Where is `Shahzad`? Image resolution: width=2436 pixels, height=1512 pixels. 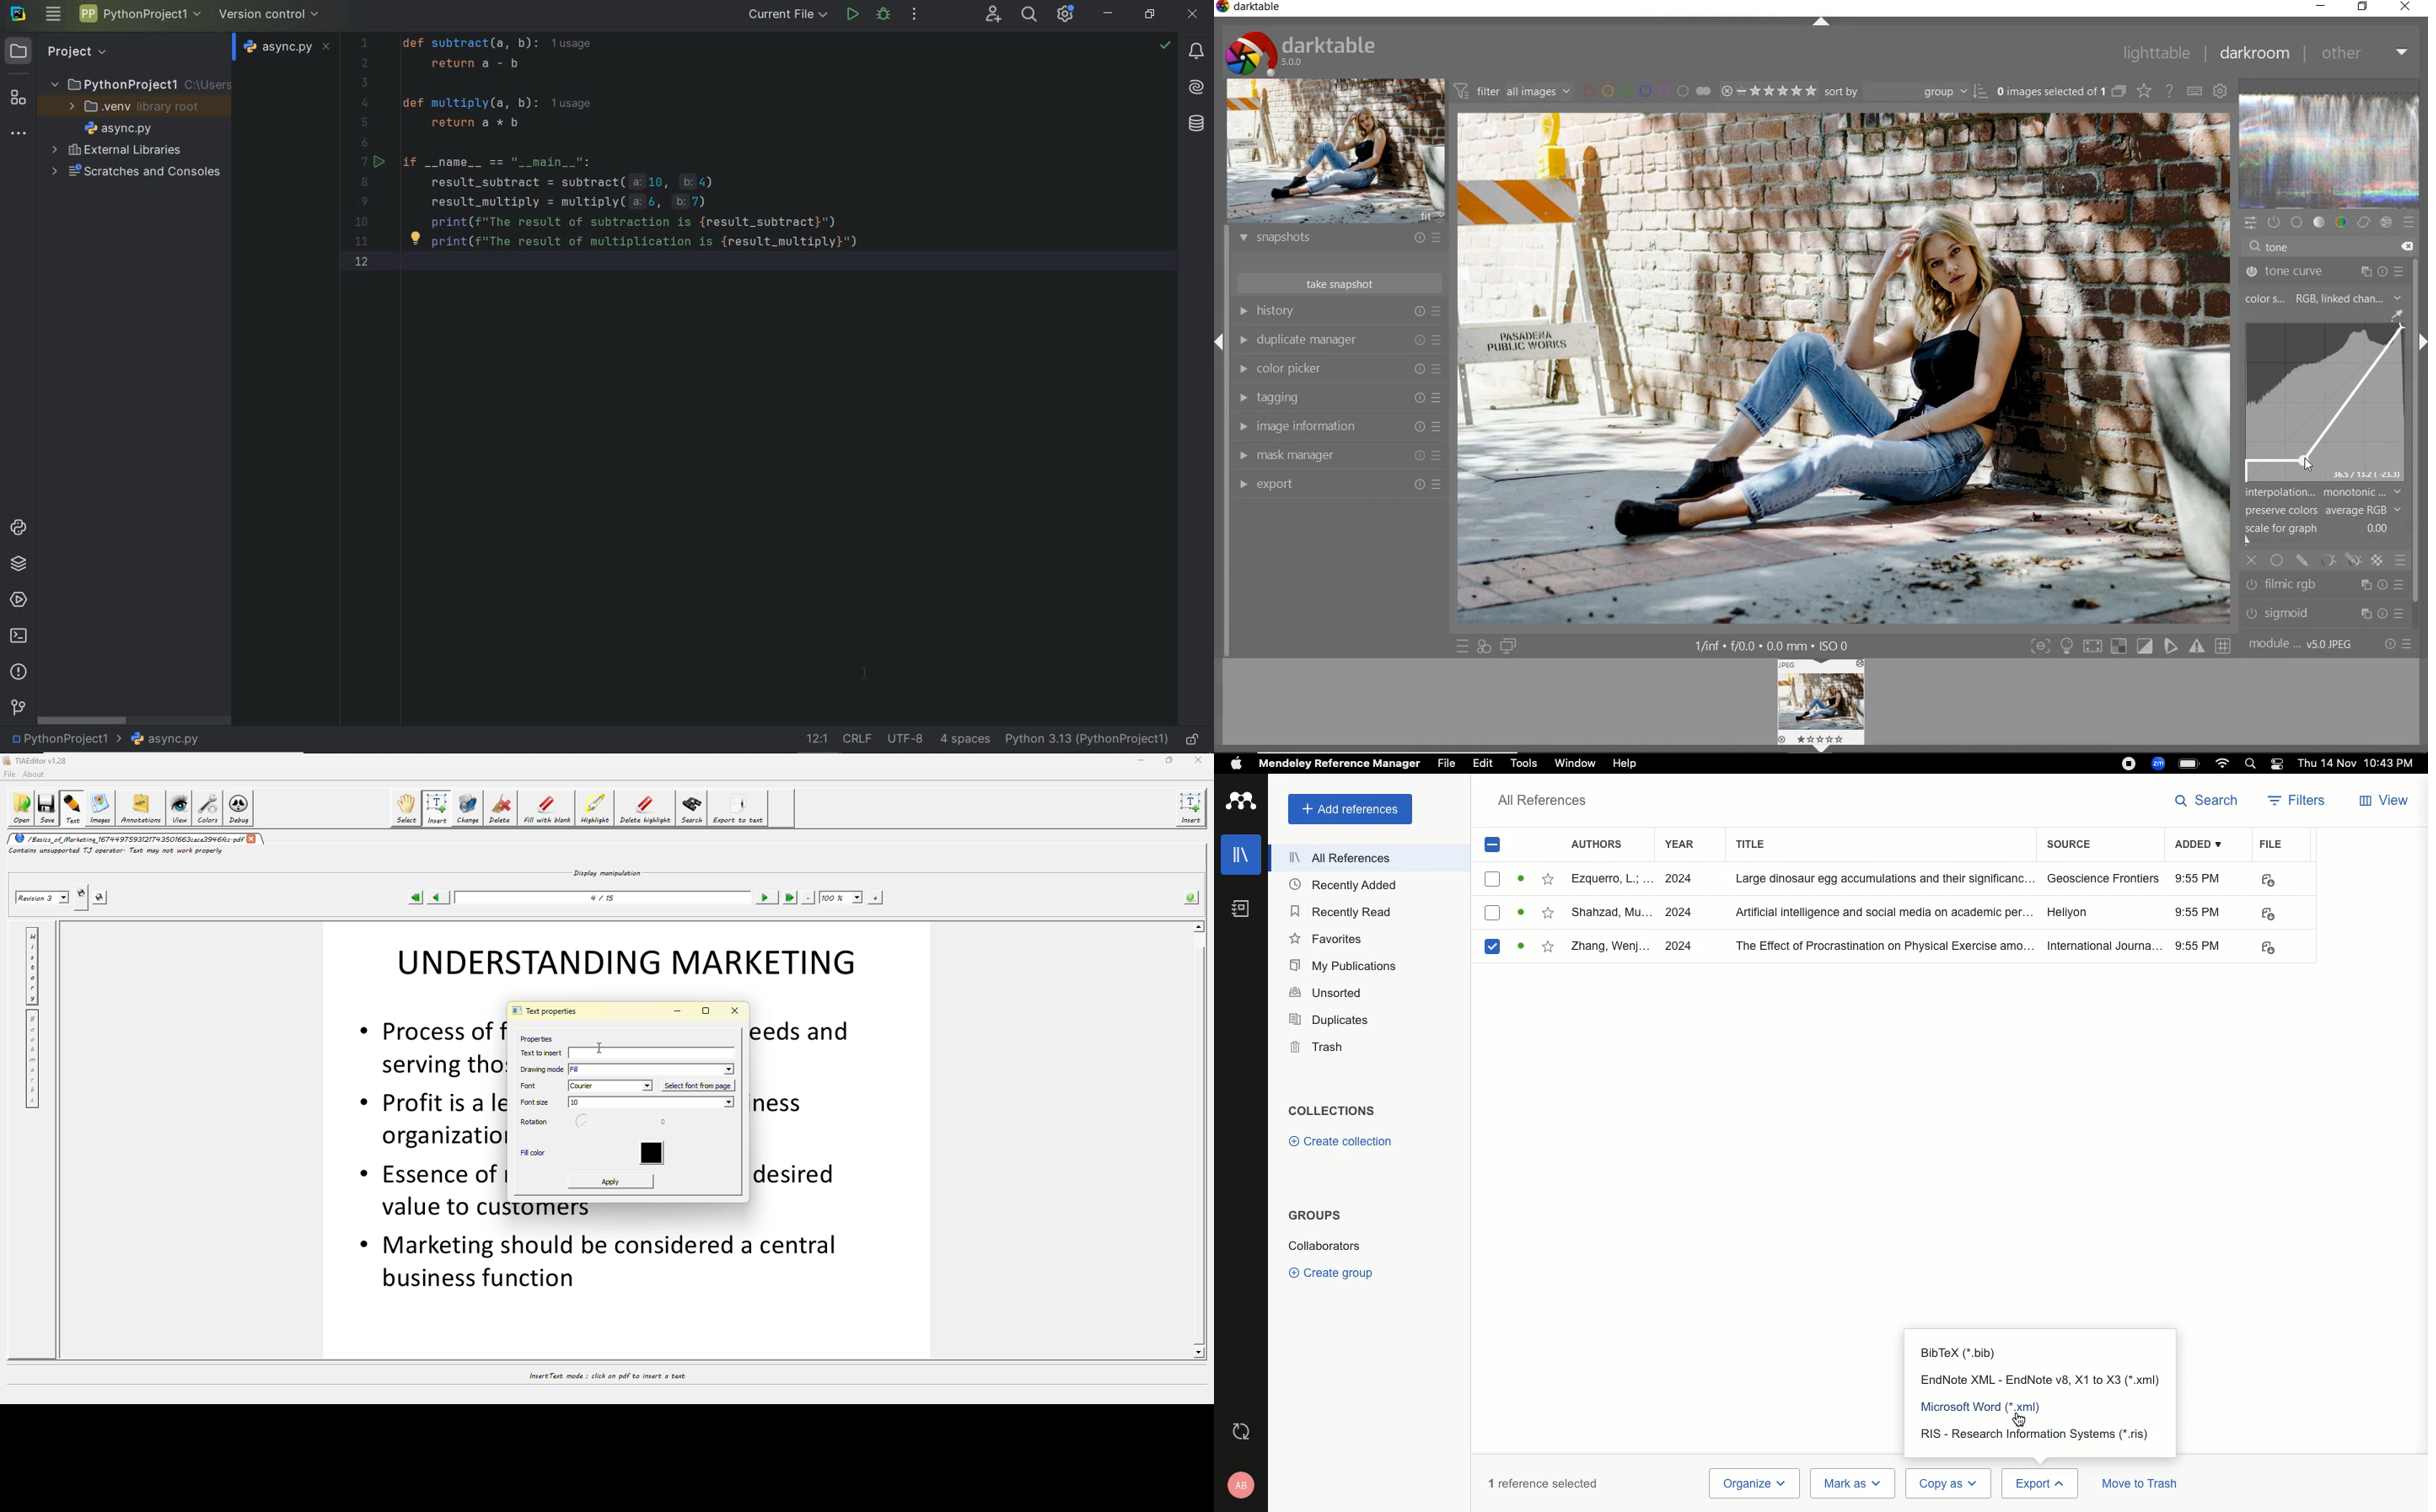
Shahzad is located at coordinates (1611, 914).